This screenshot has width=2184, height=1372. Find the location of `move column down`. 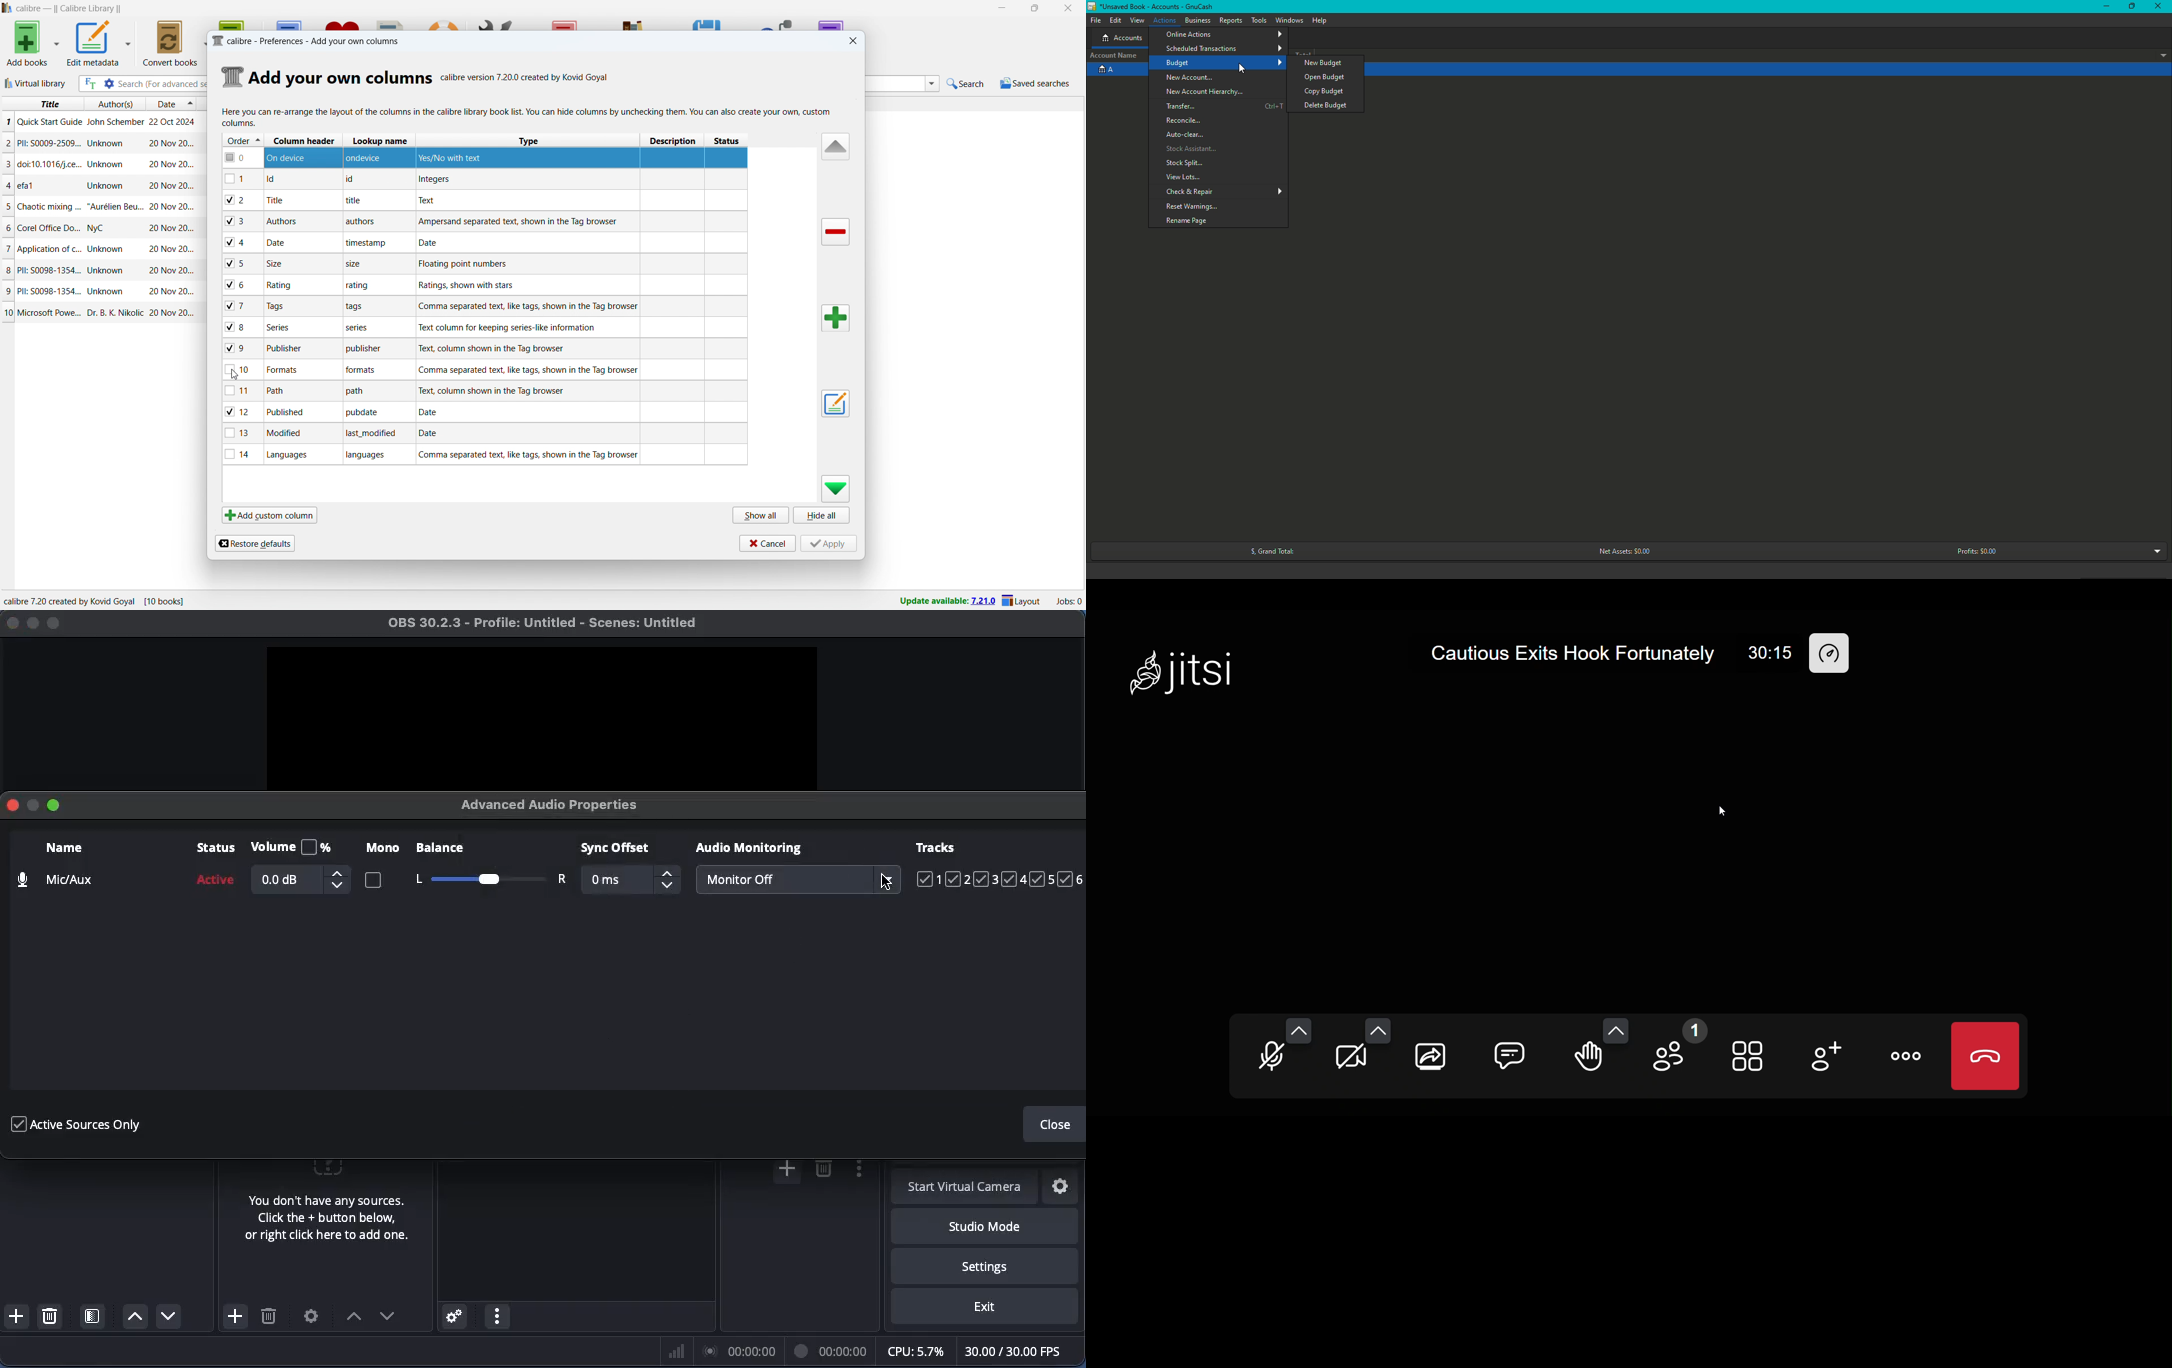

move column down is located at coordinates (836, 490).